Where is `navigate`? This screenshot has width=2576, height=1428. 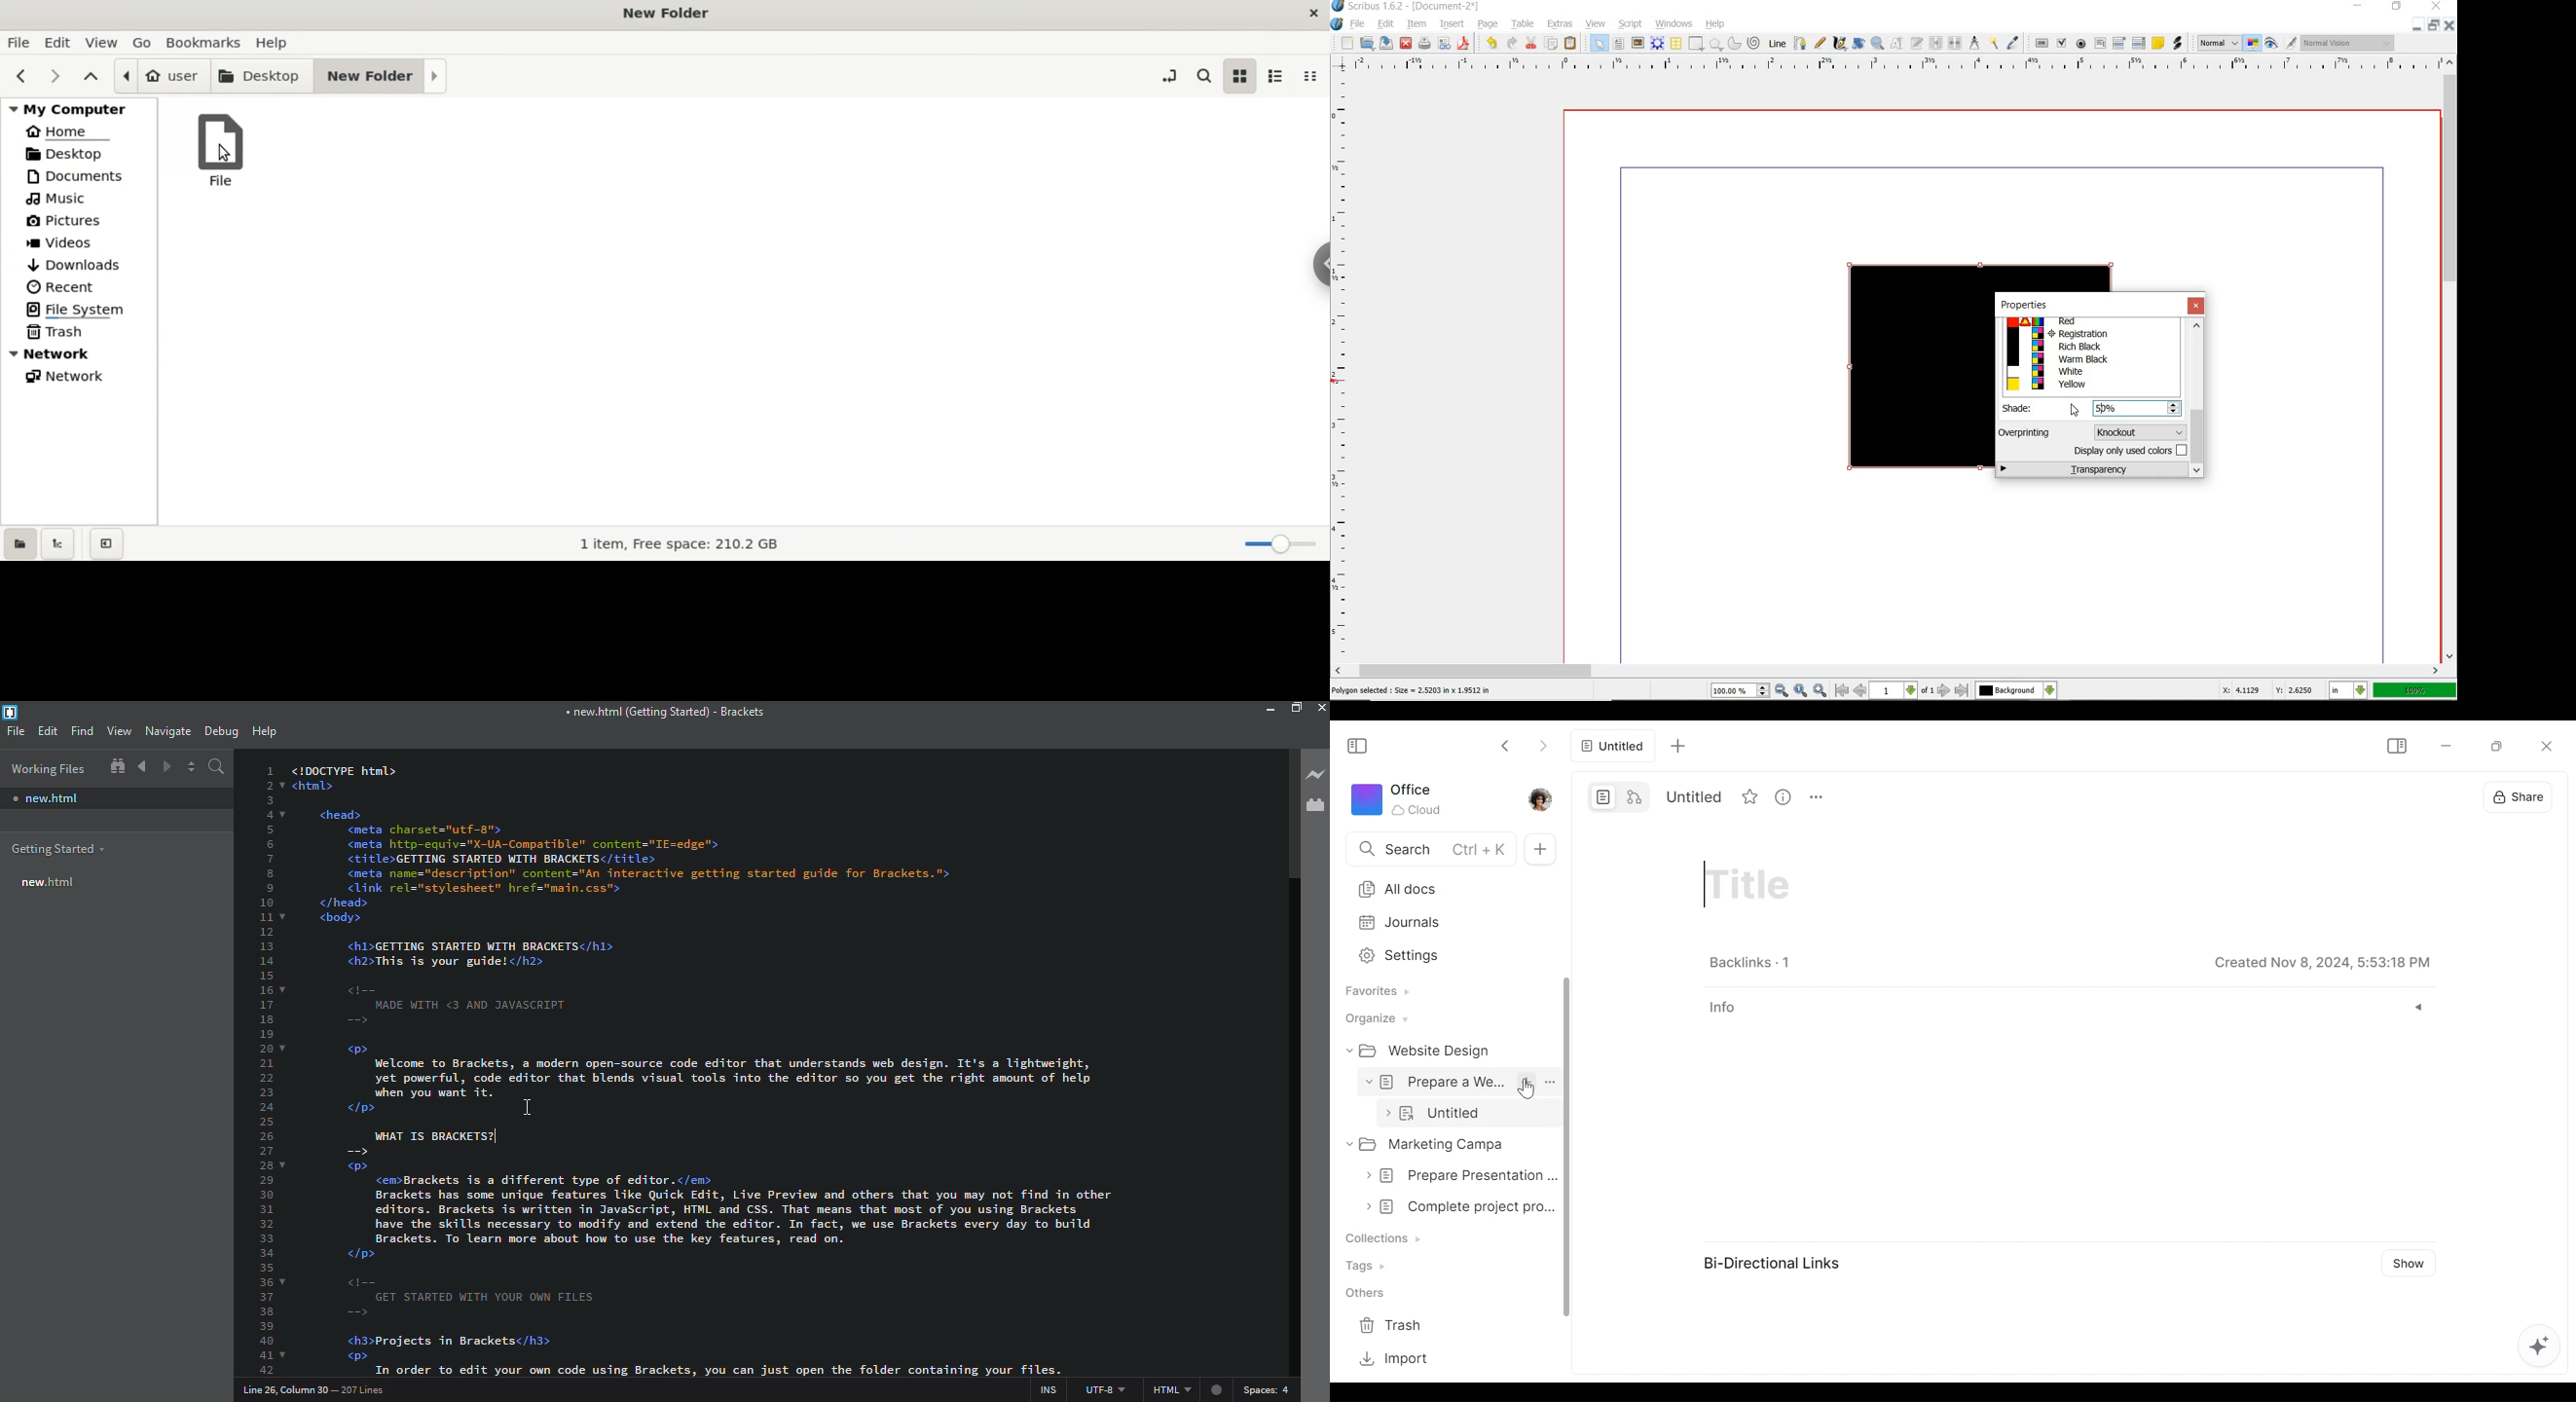 navigate is located at coordinates (168, 731).